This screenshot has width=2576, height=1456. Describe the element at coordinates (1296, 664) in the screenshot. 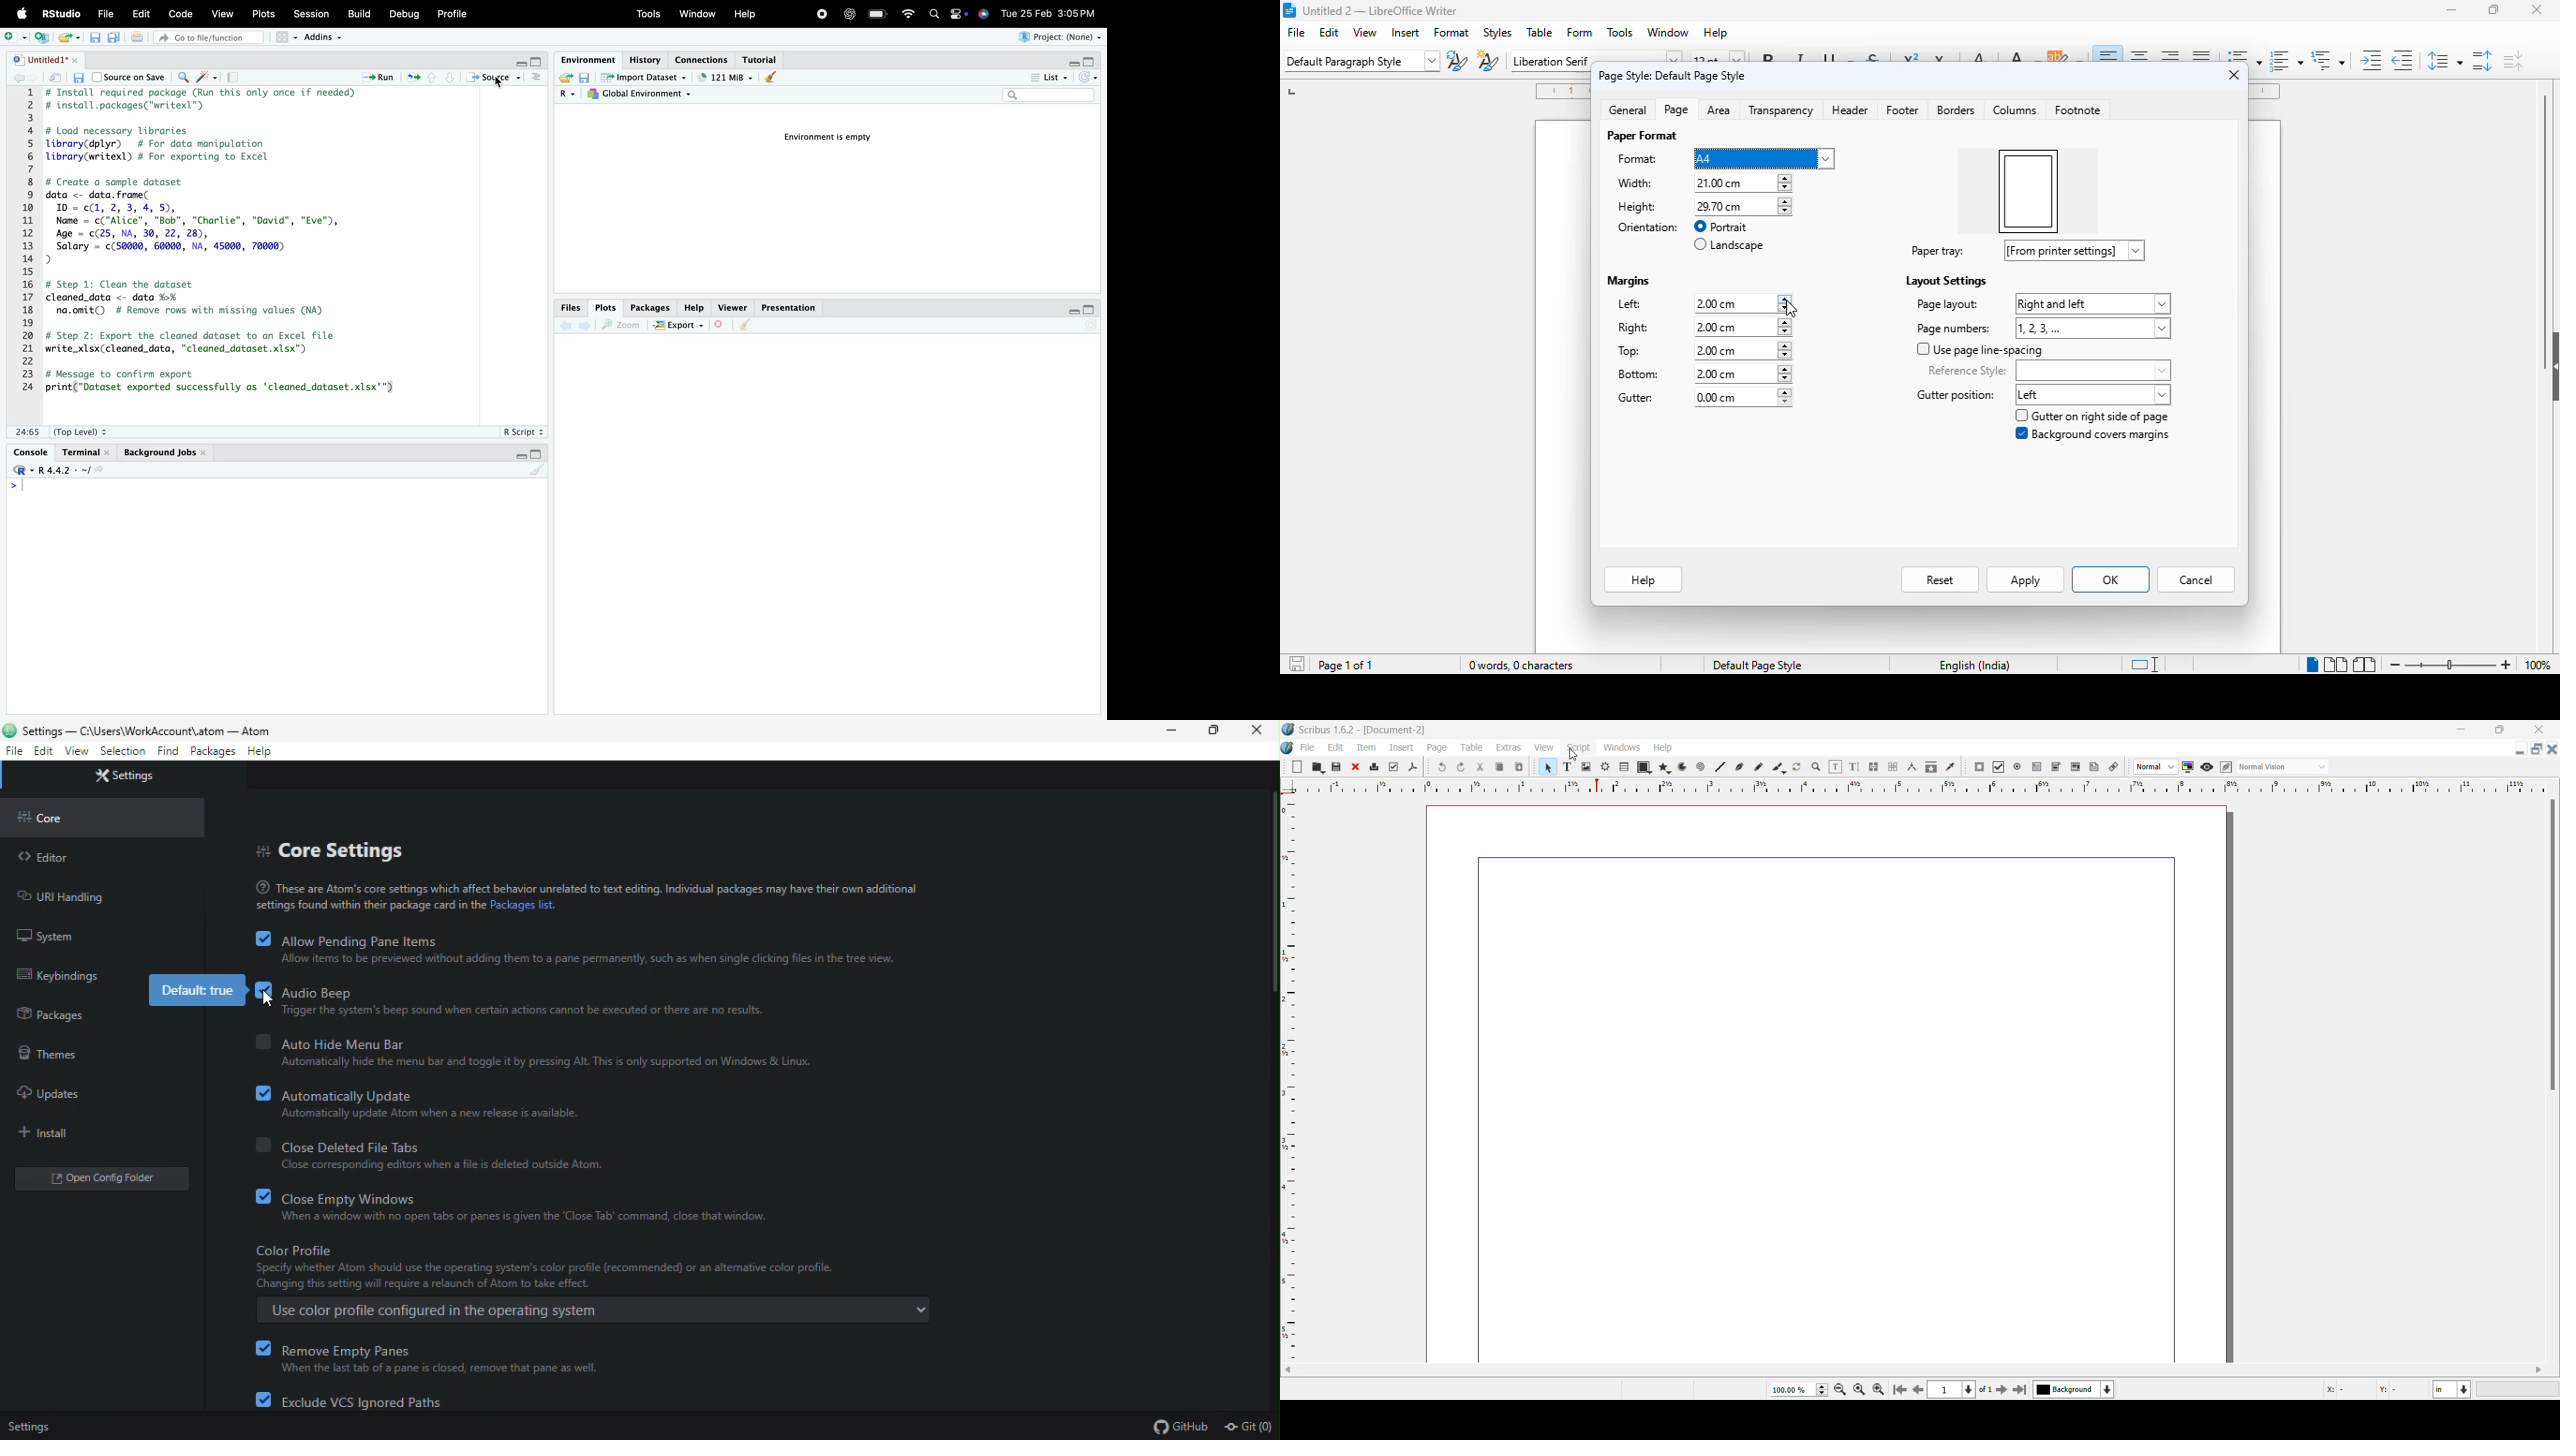

I see `click to save document` at that location.